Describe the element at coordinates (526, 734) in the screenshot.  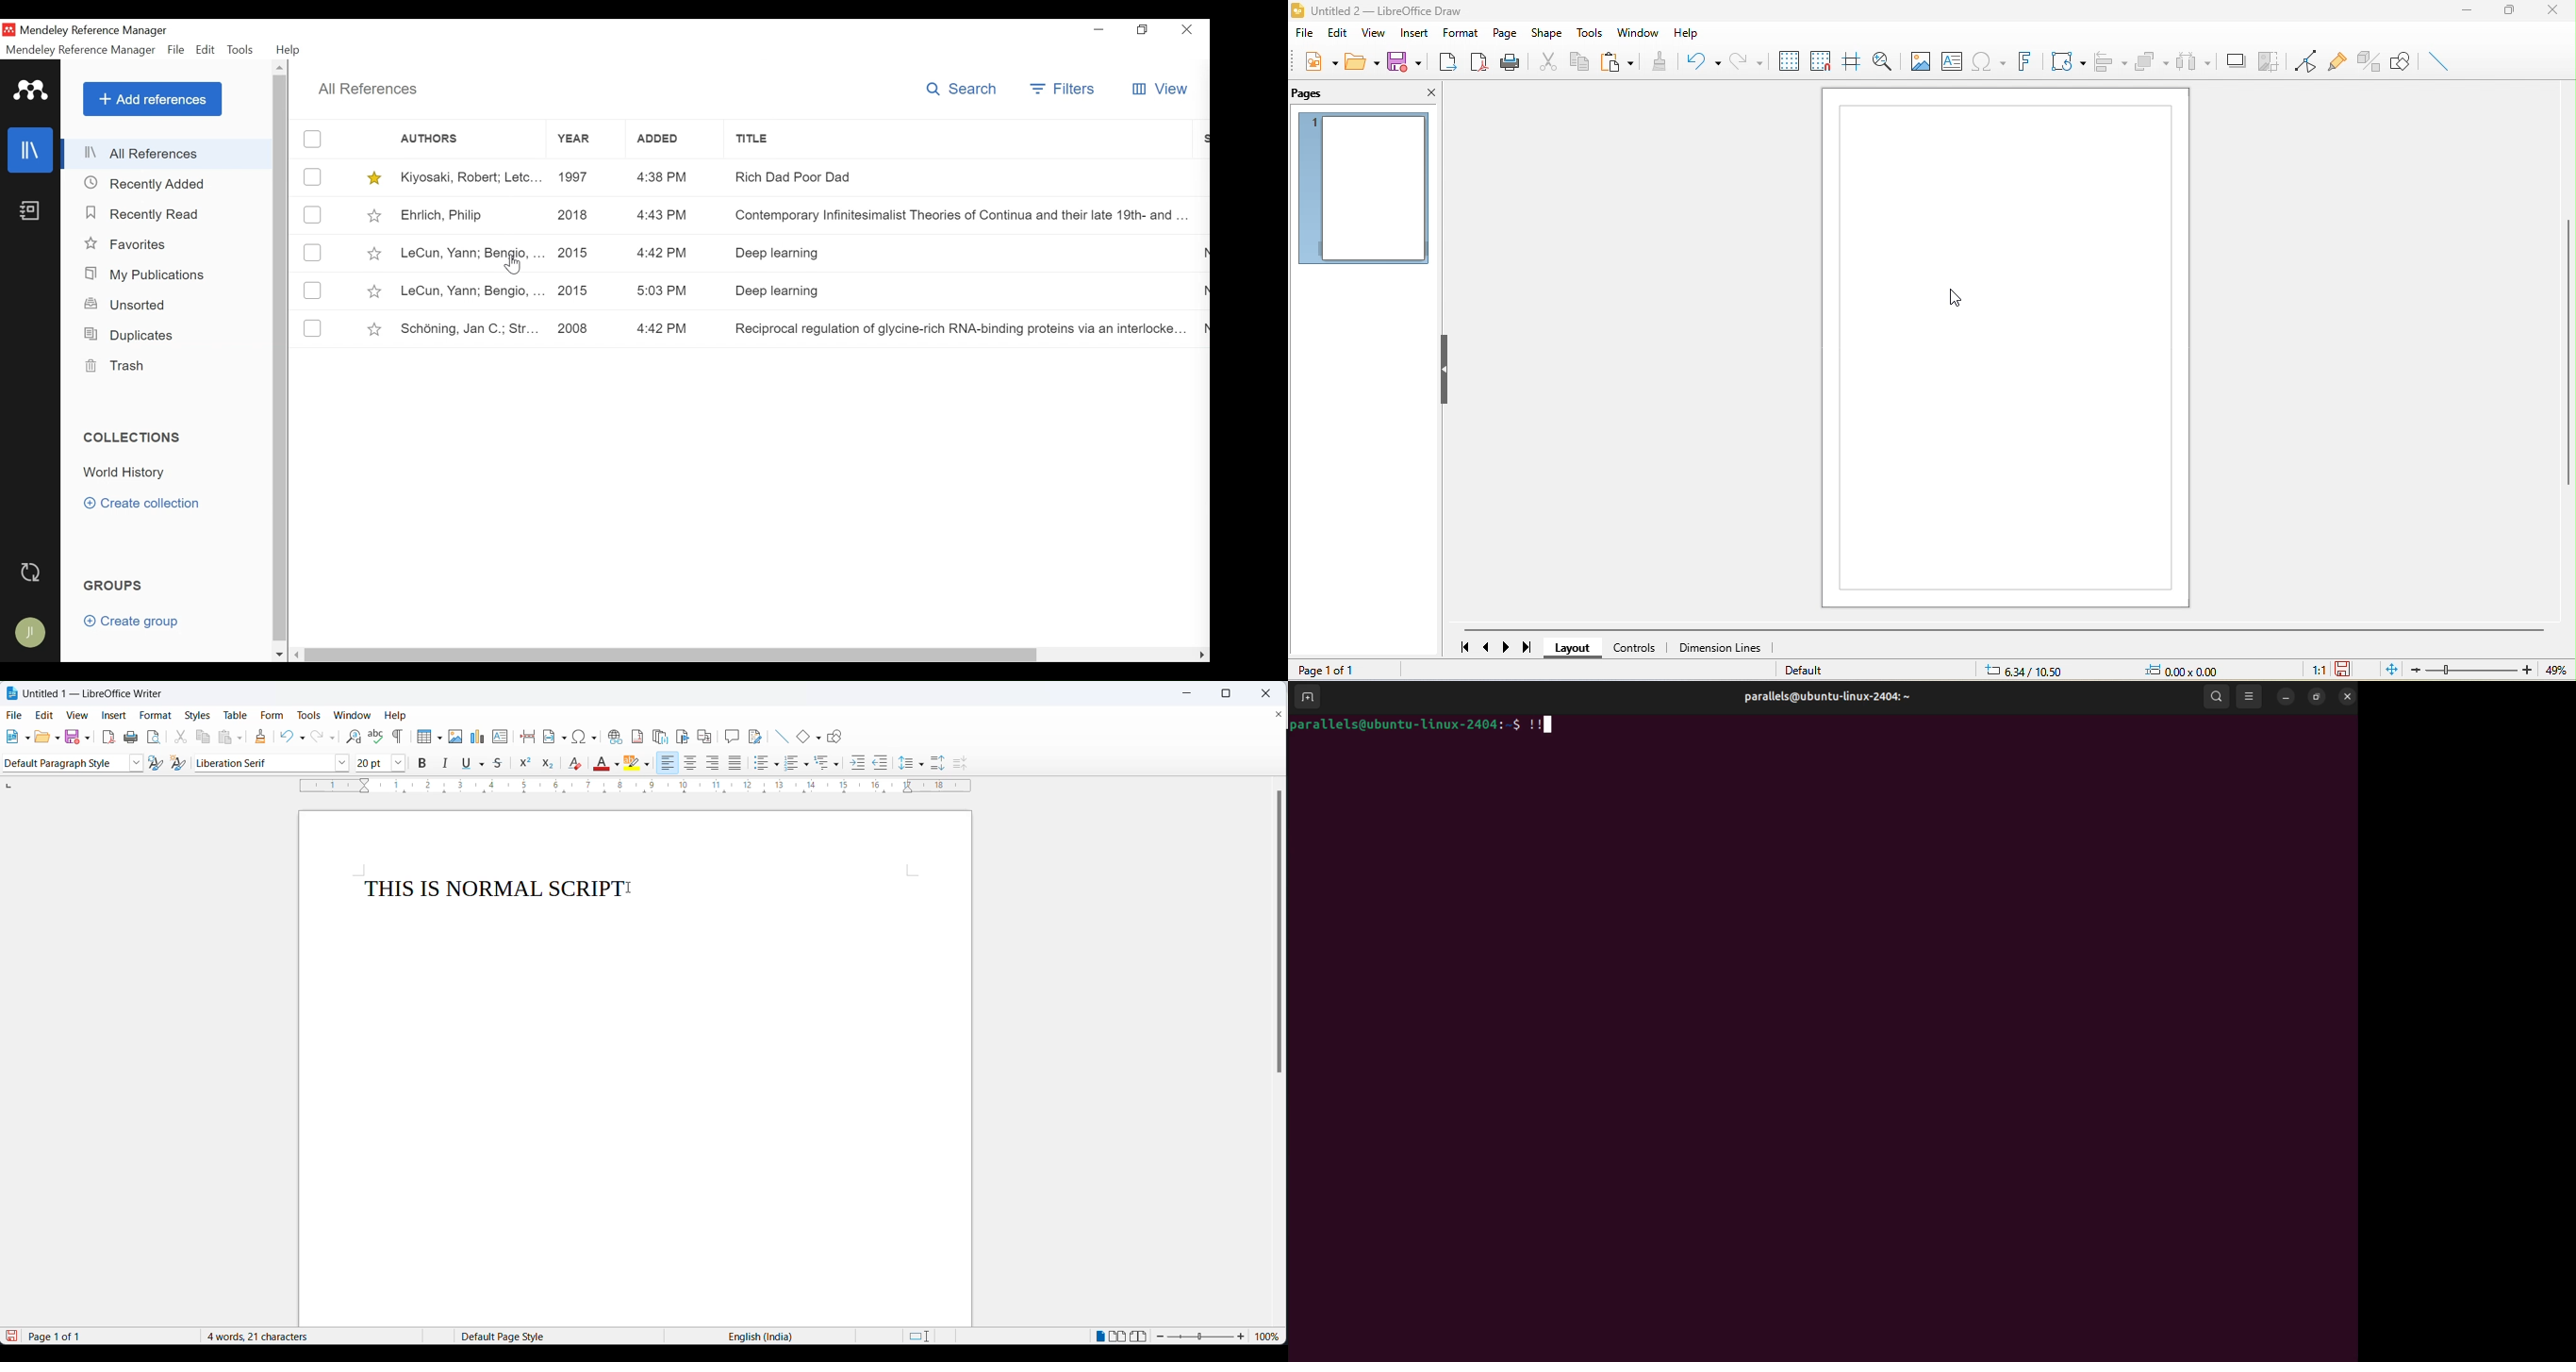
I see `page break` at that location.